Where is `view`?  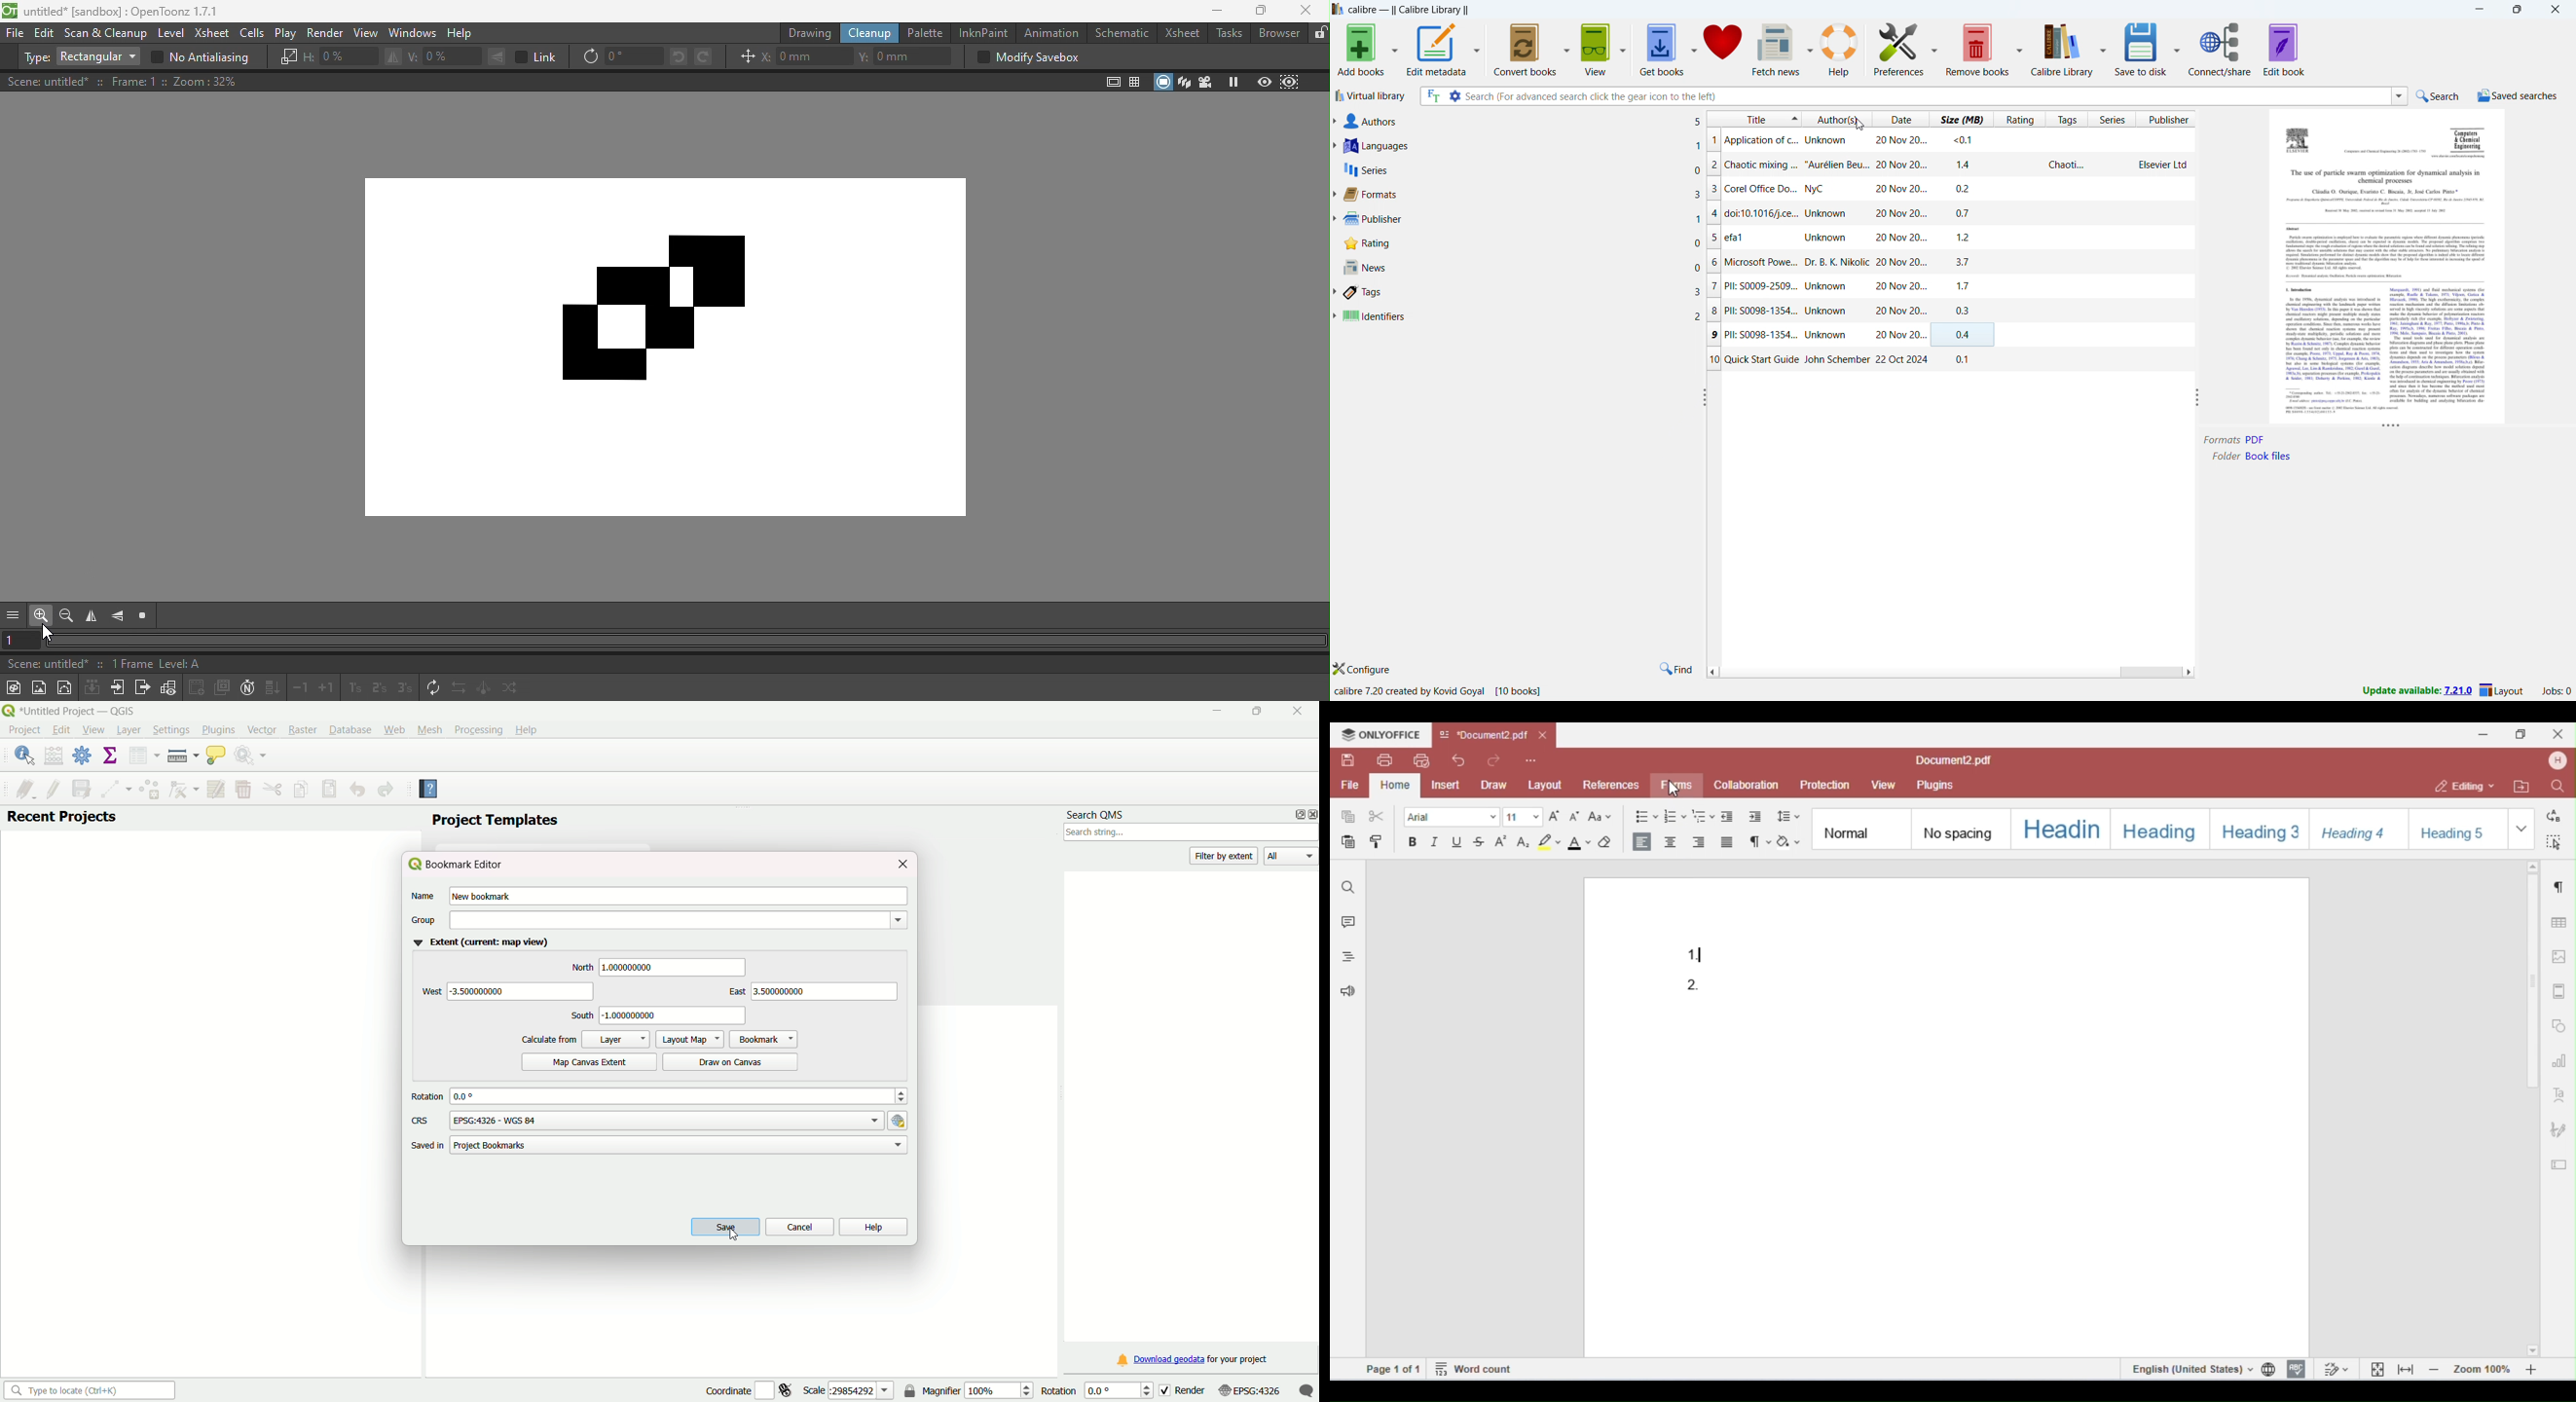 view is located at coordinates (1597, 50).